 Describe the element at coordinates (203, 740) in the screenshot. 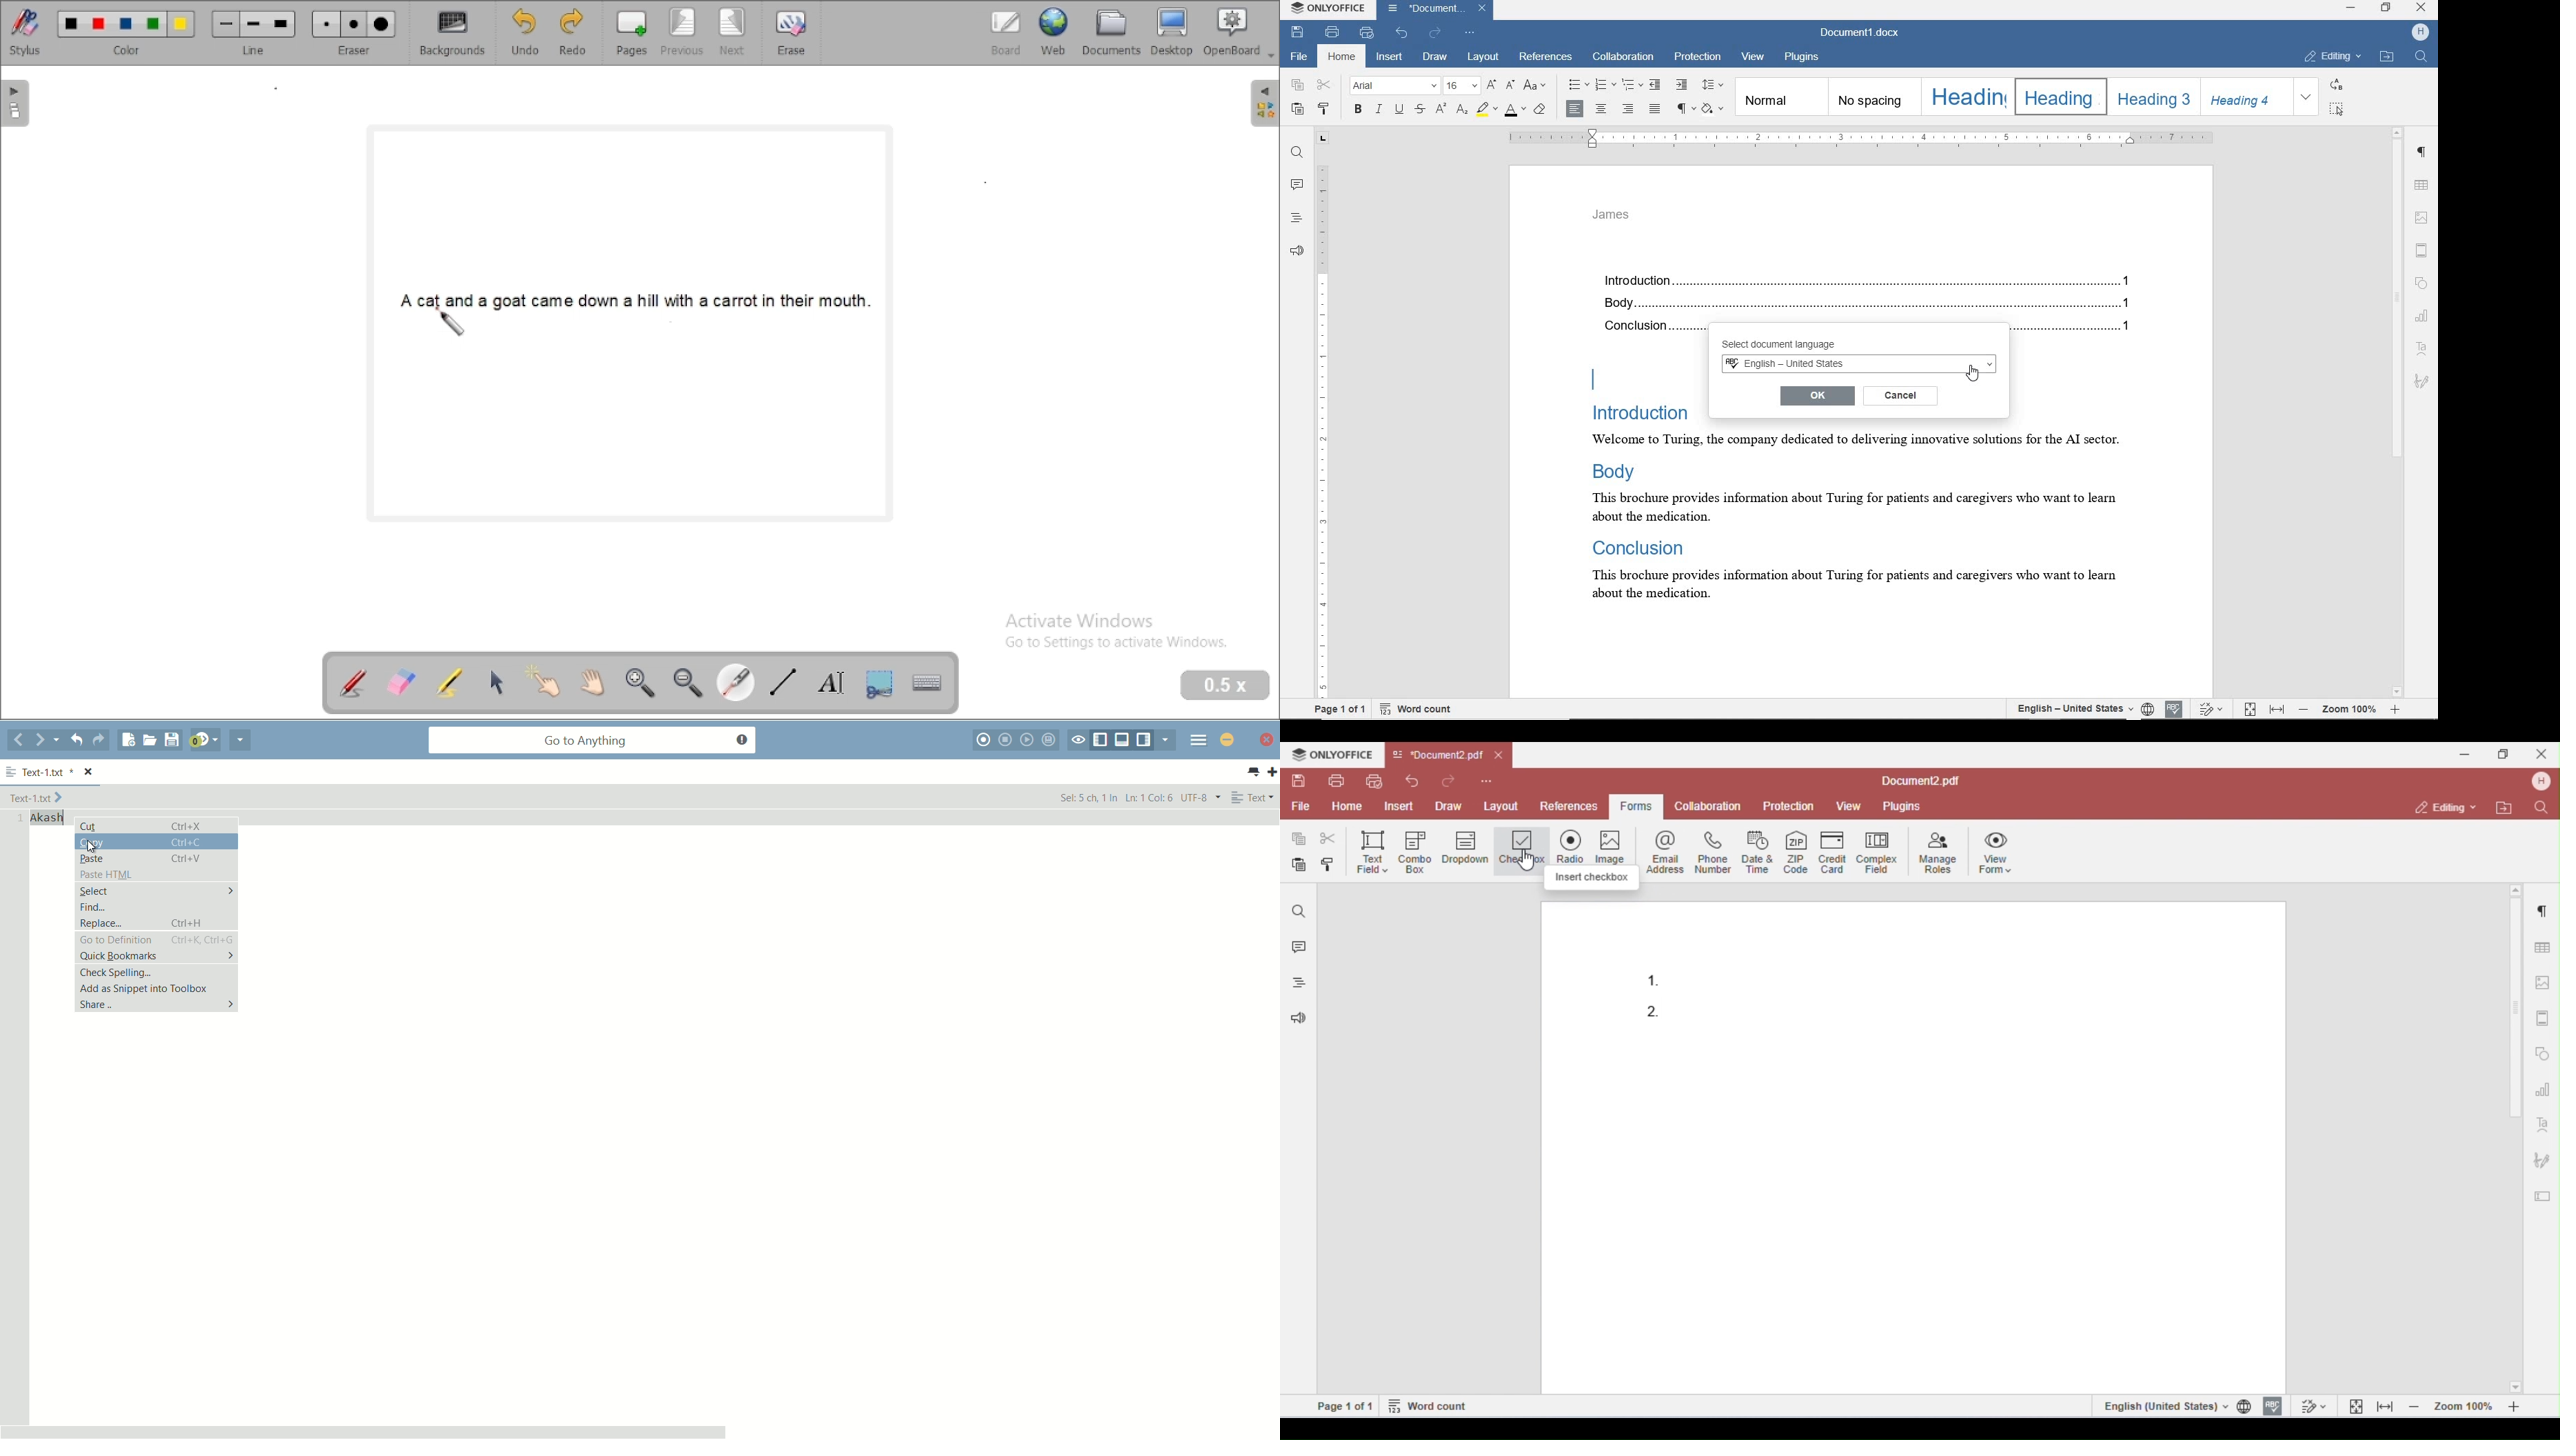

I see `jump to next syntax checking result` at that location.